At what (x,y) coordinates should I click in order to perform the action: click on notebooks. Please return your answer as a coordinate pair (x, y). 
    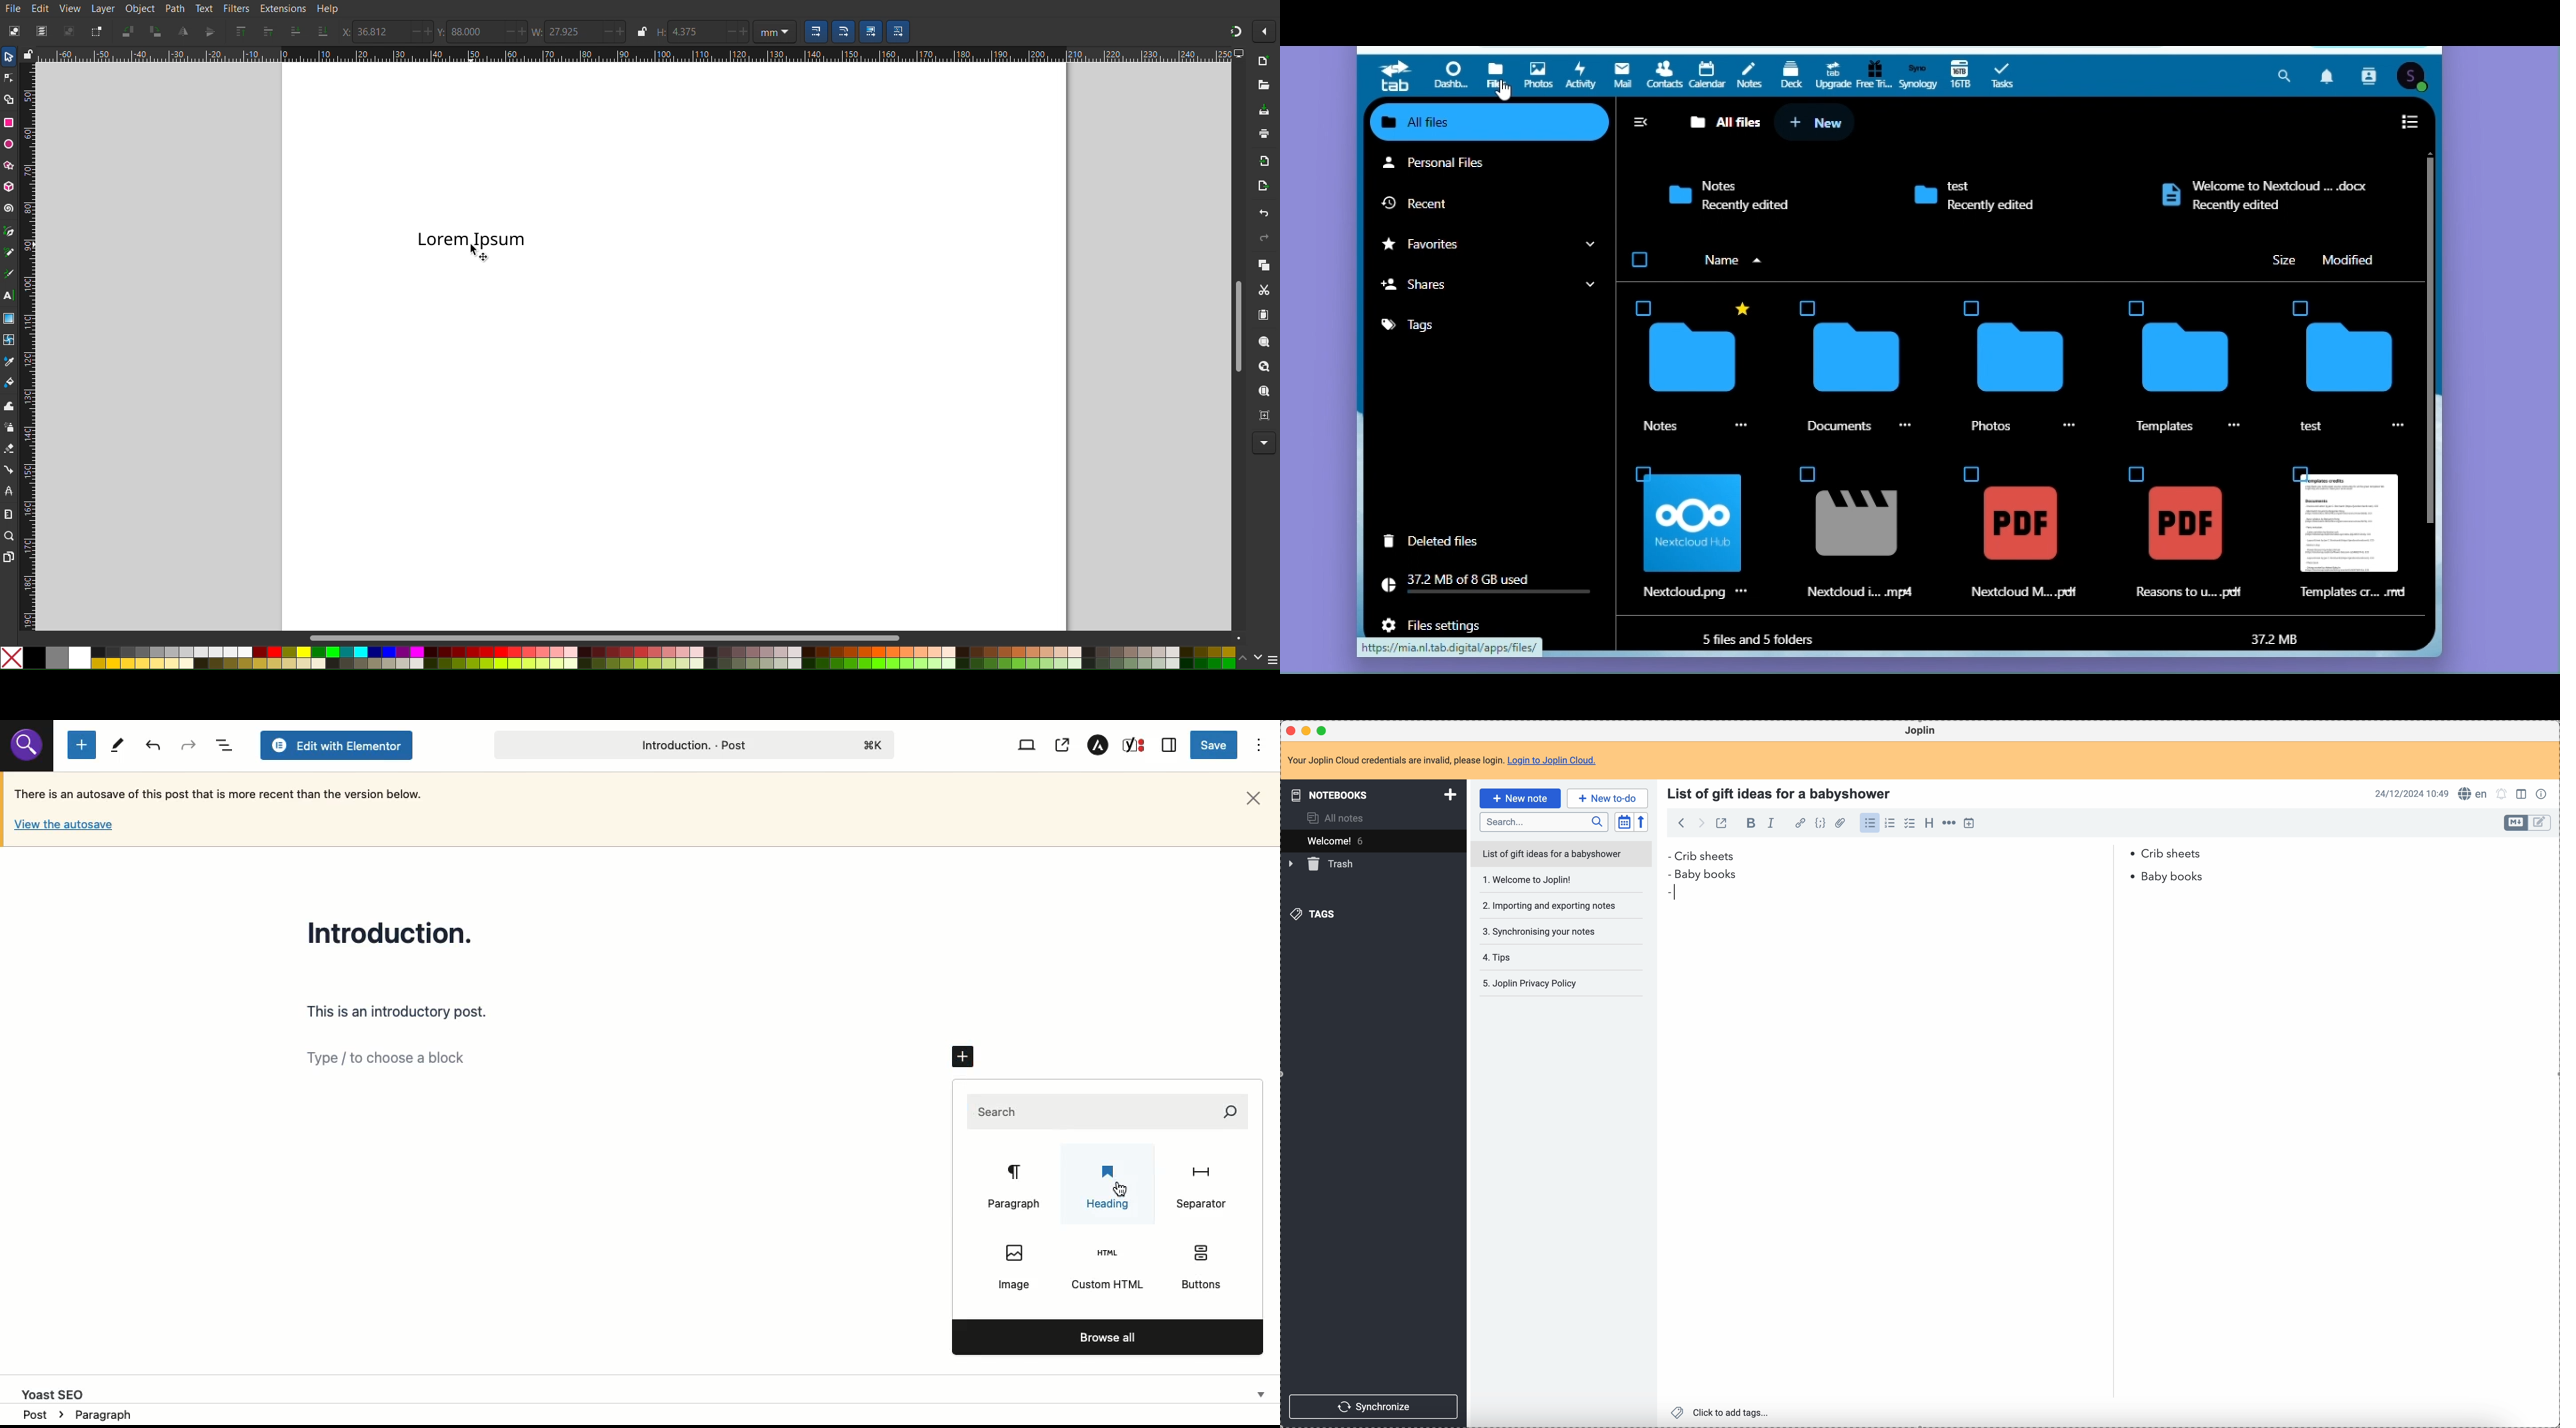
    Looking at the image, I should click on (1370, 795).